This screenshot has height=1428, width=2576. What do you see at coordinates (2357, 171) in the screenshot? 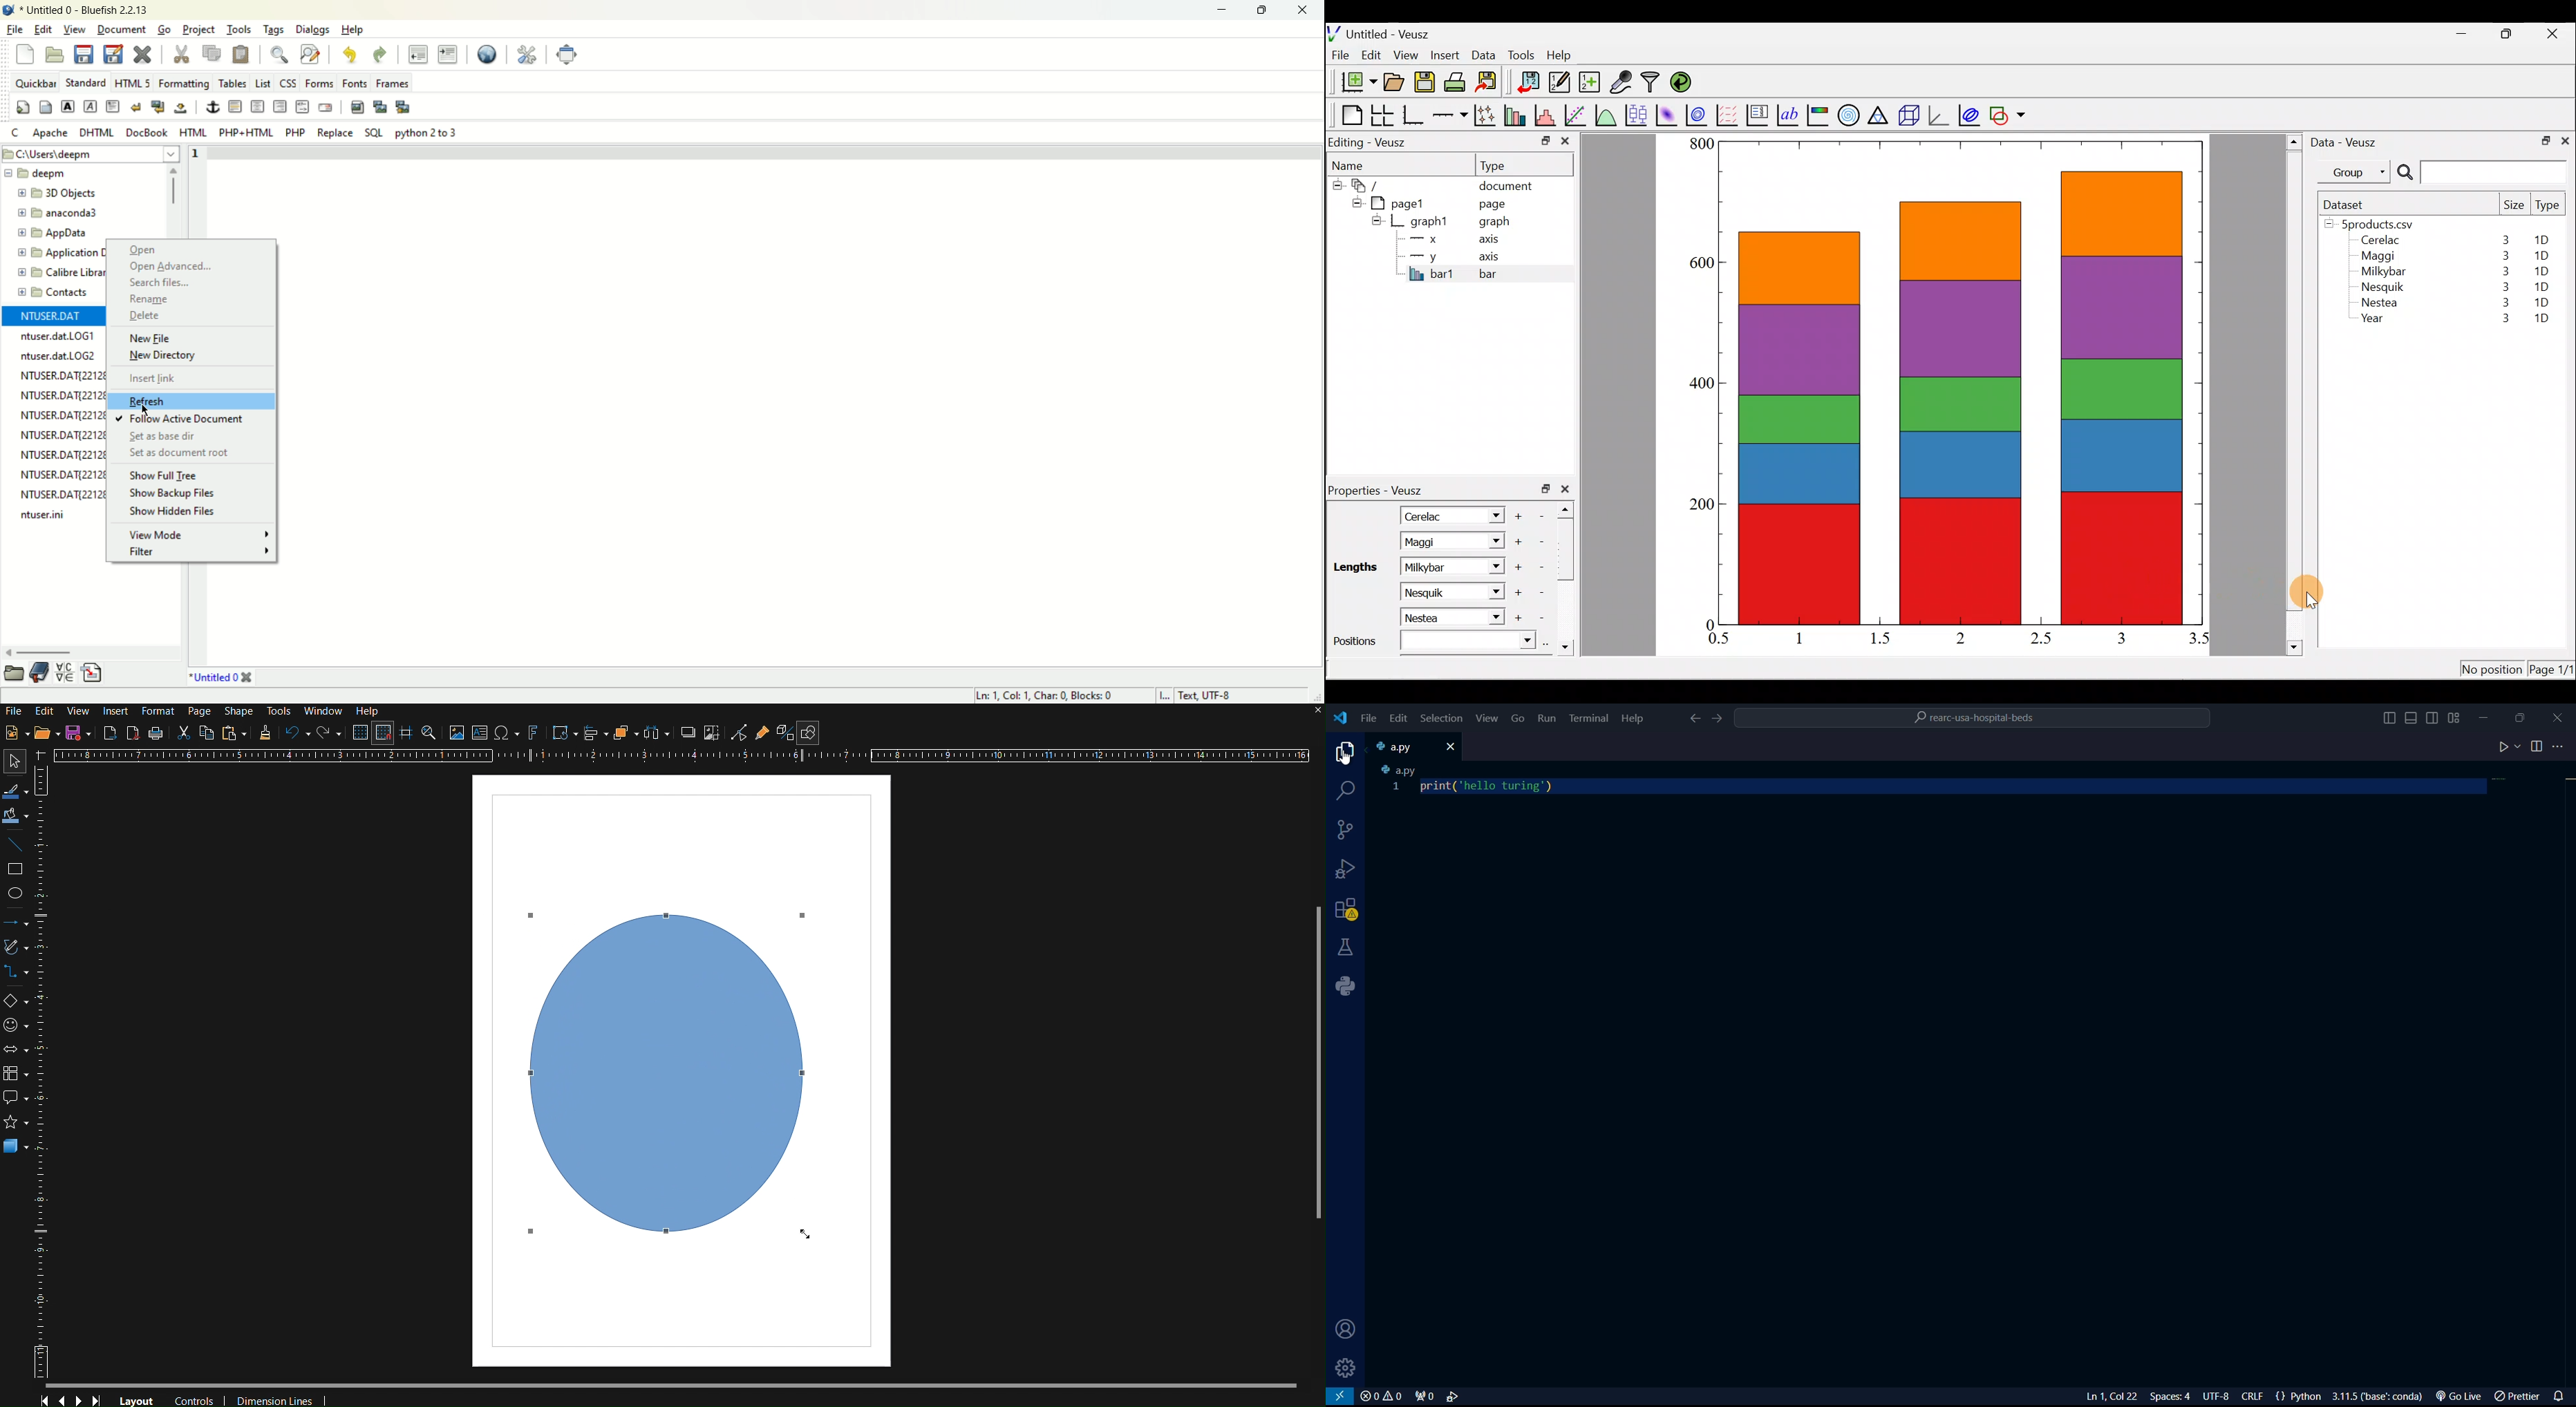
I see `Group` at bounding box center [2357, 171].